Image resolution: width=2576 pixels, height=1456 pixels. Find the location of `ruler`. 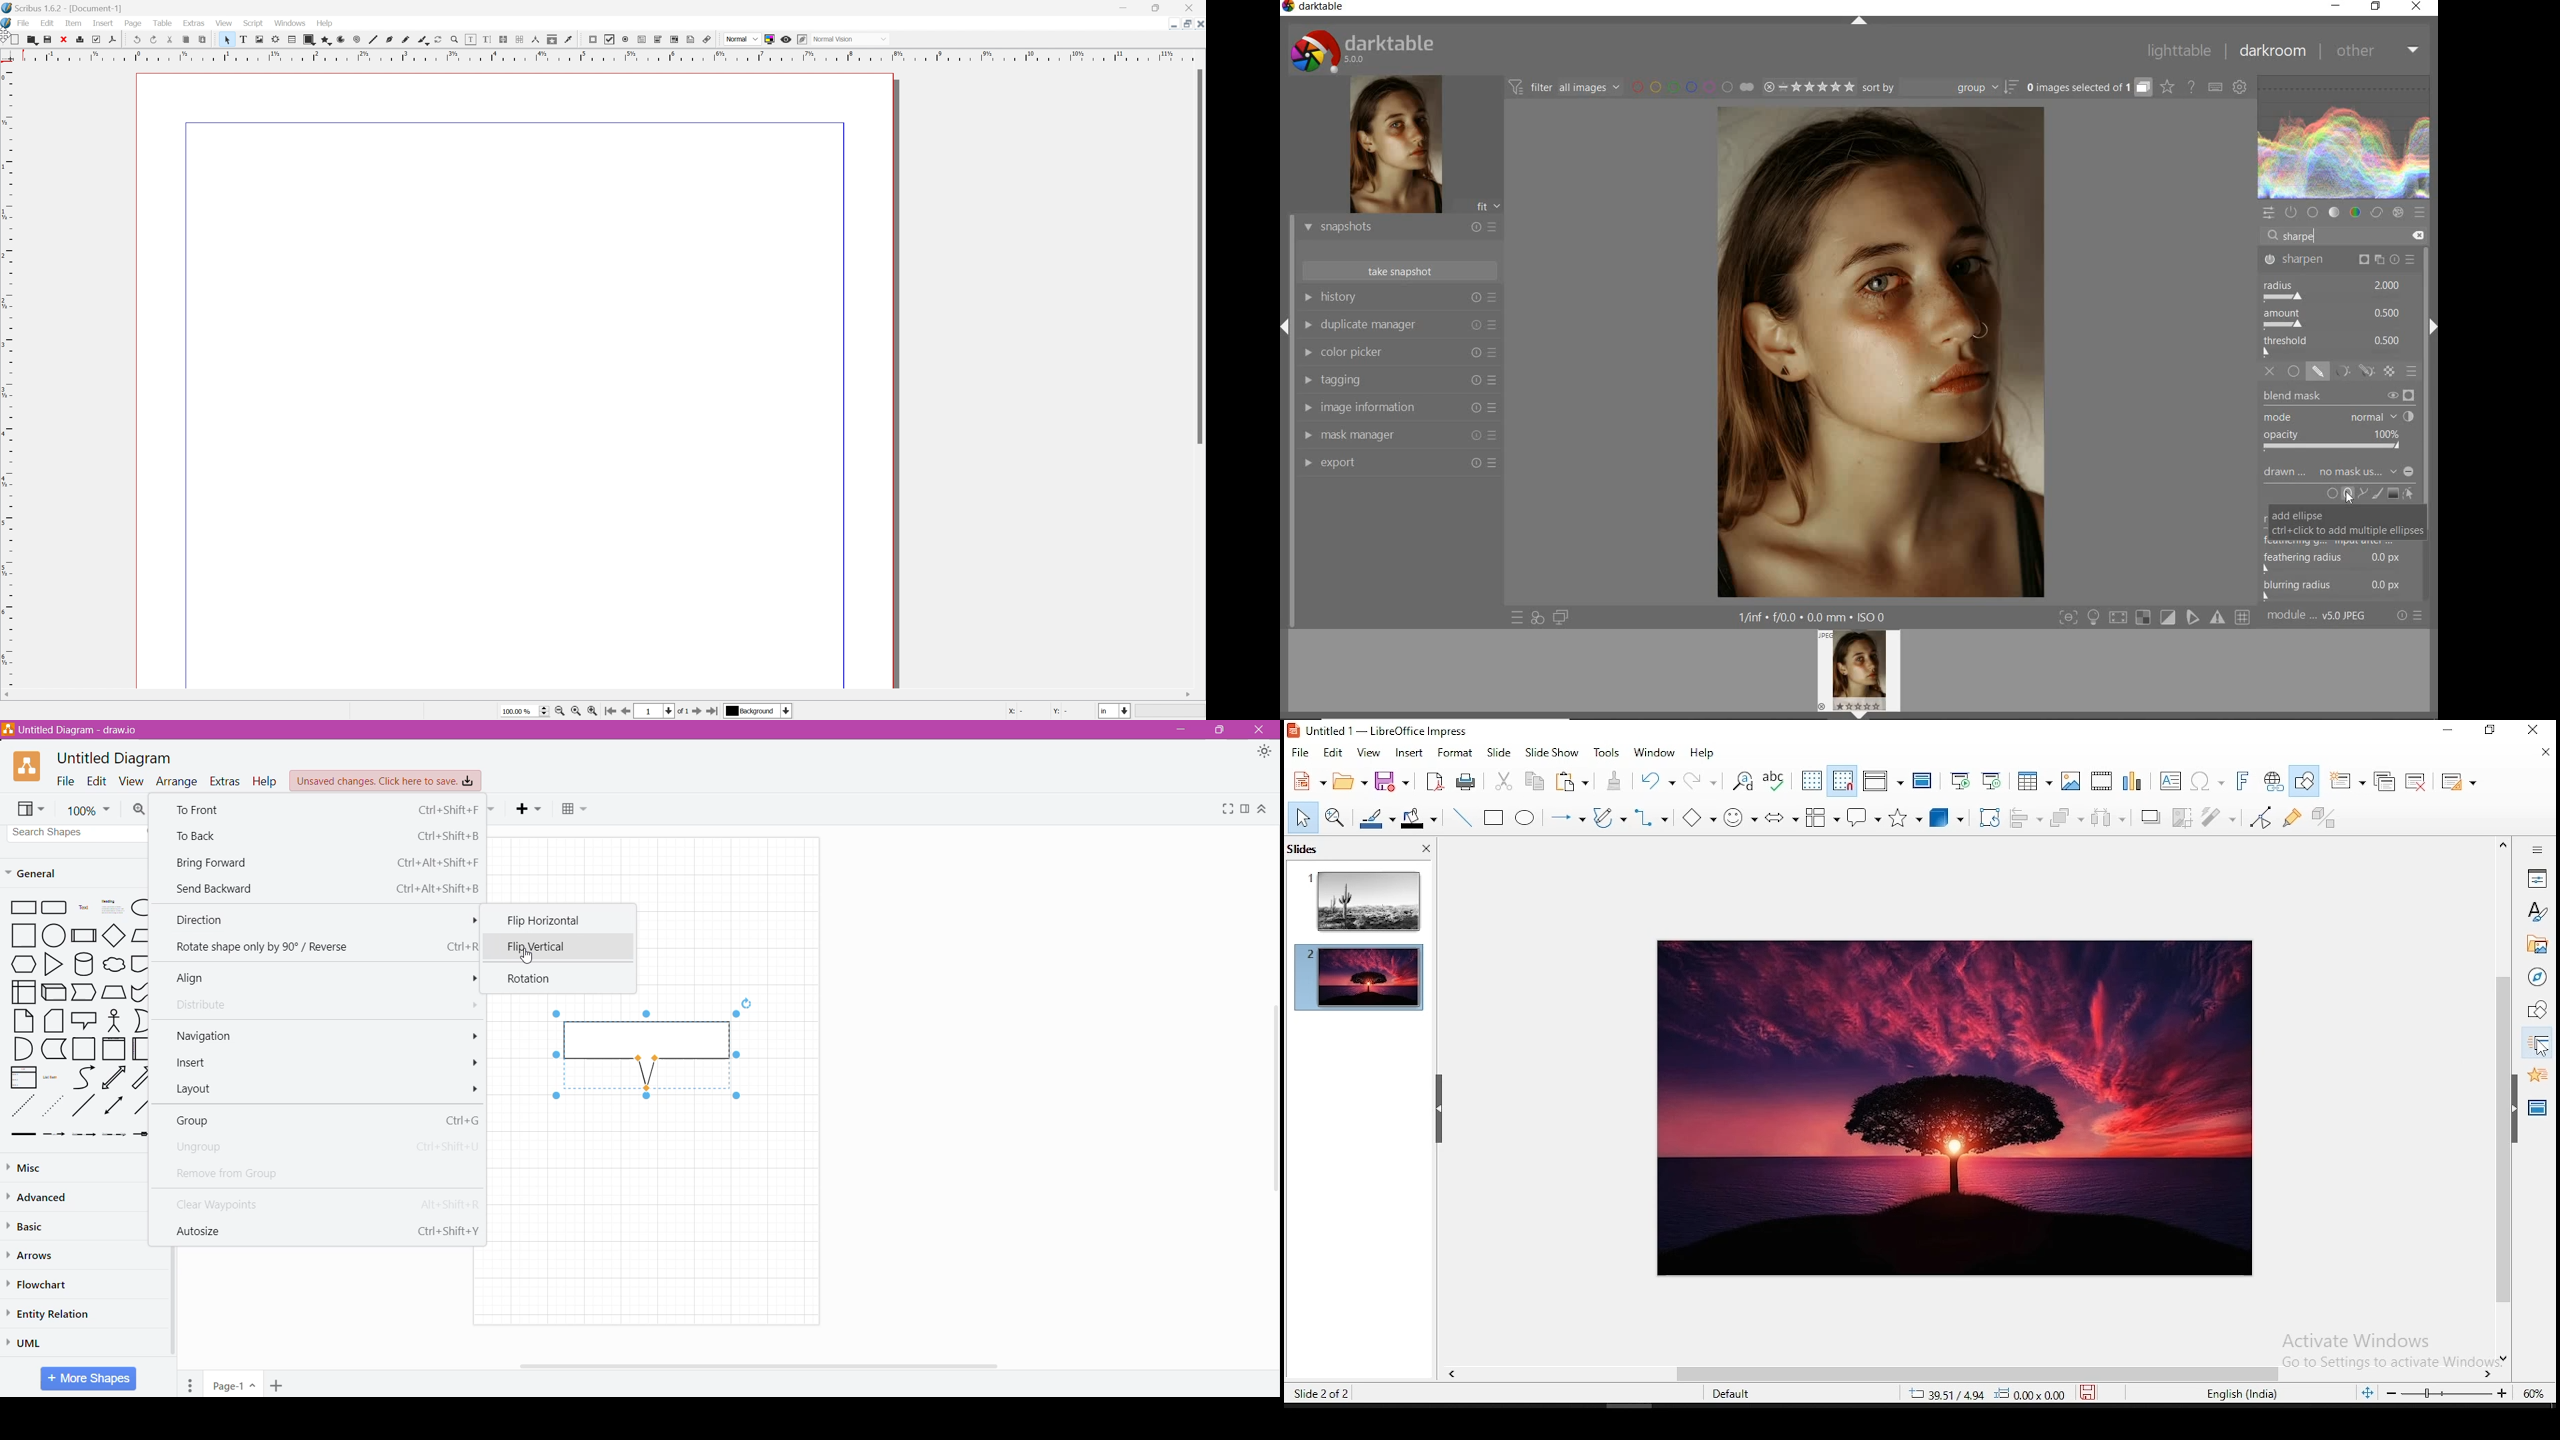

ruler is located at coordinates (9, 375).